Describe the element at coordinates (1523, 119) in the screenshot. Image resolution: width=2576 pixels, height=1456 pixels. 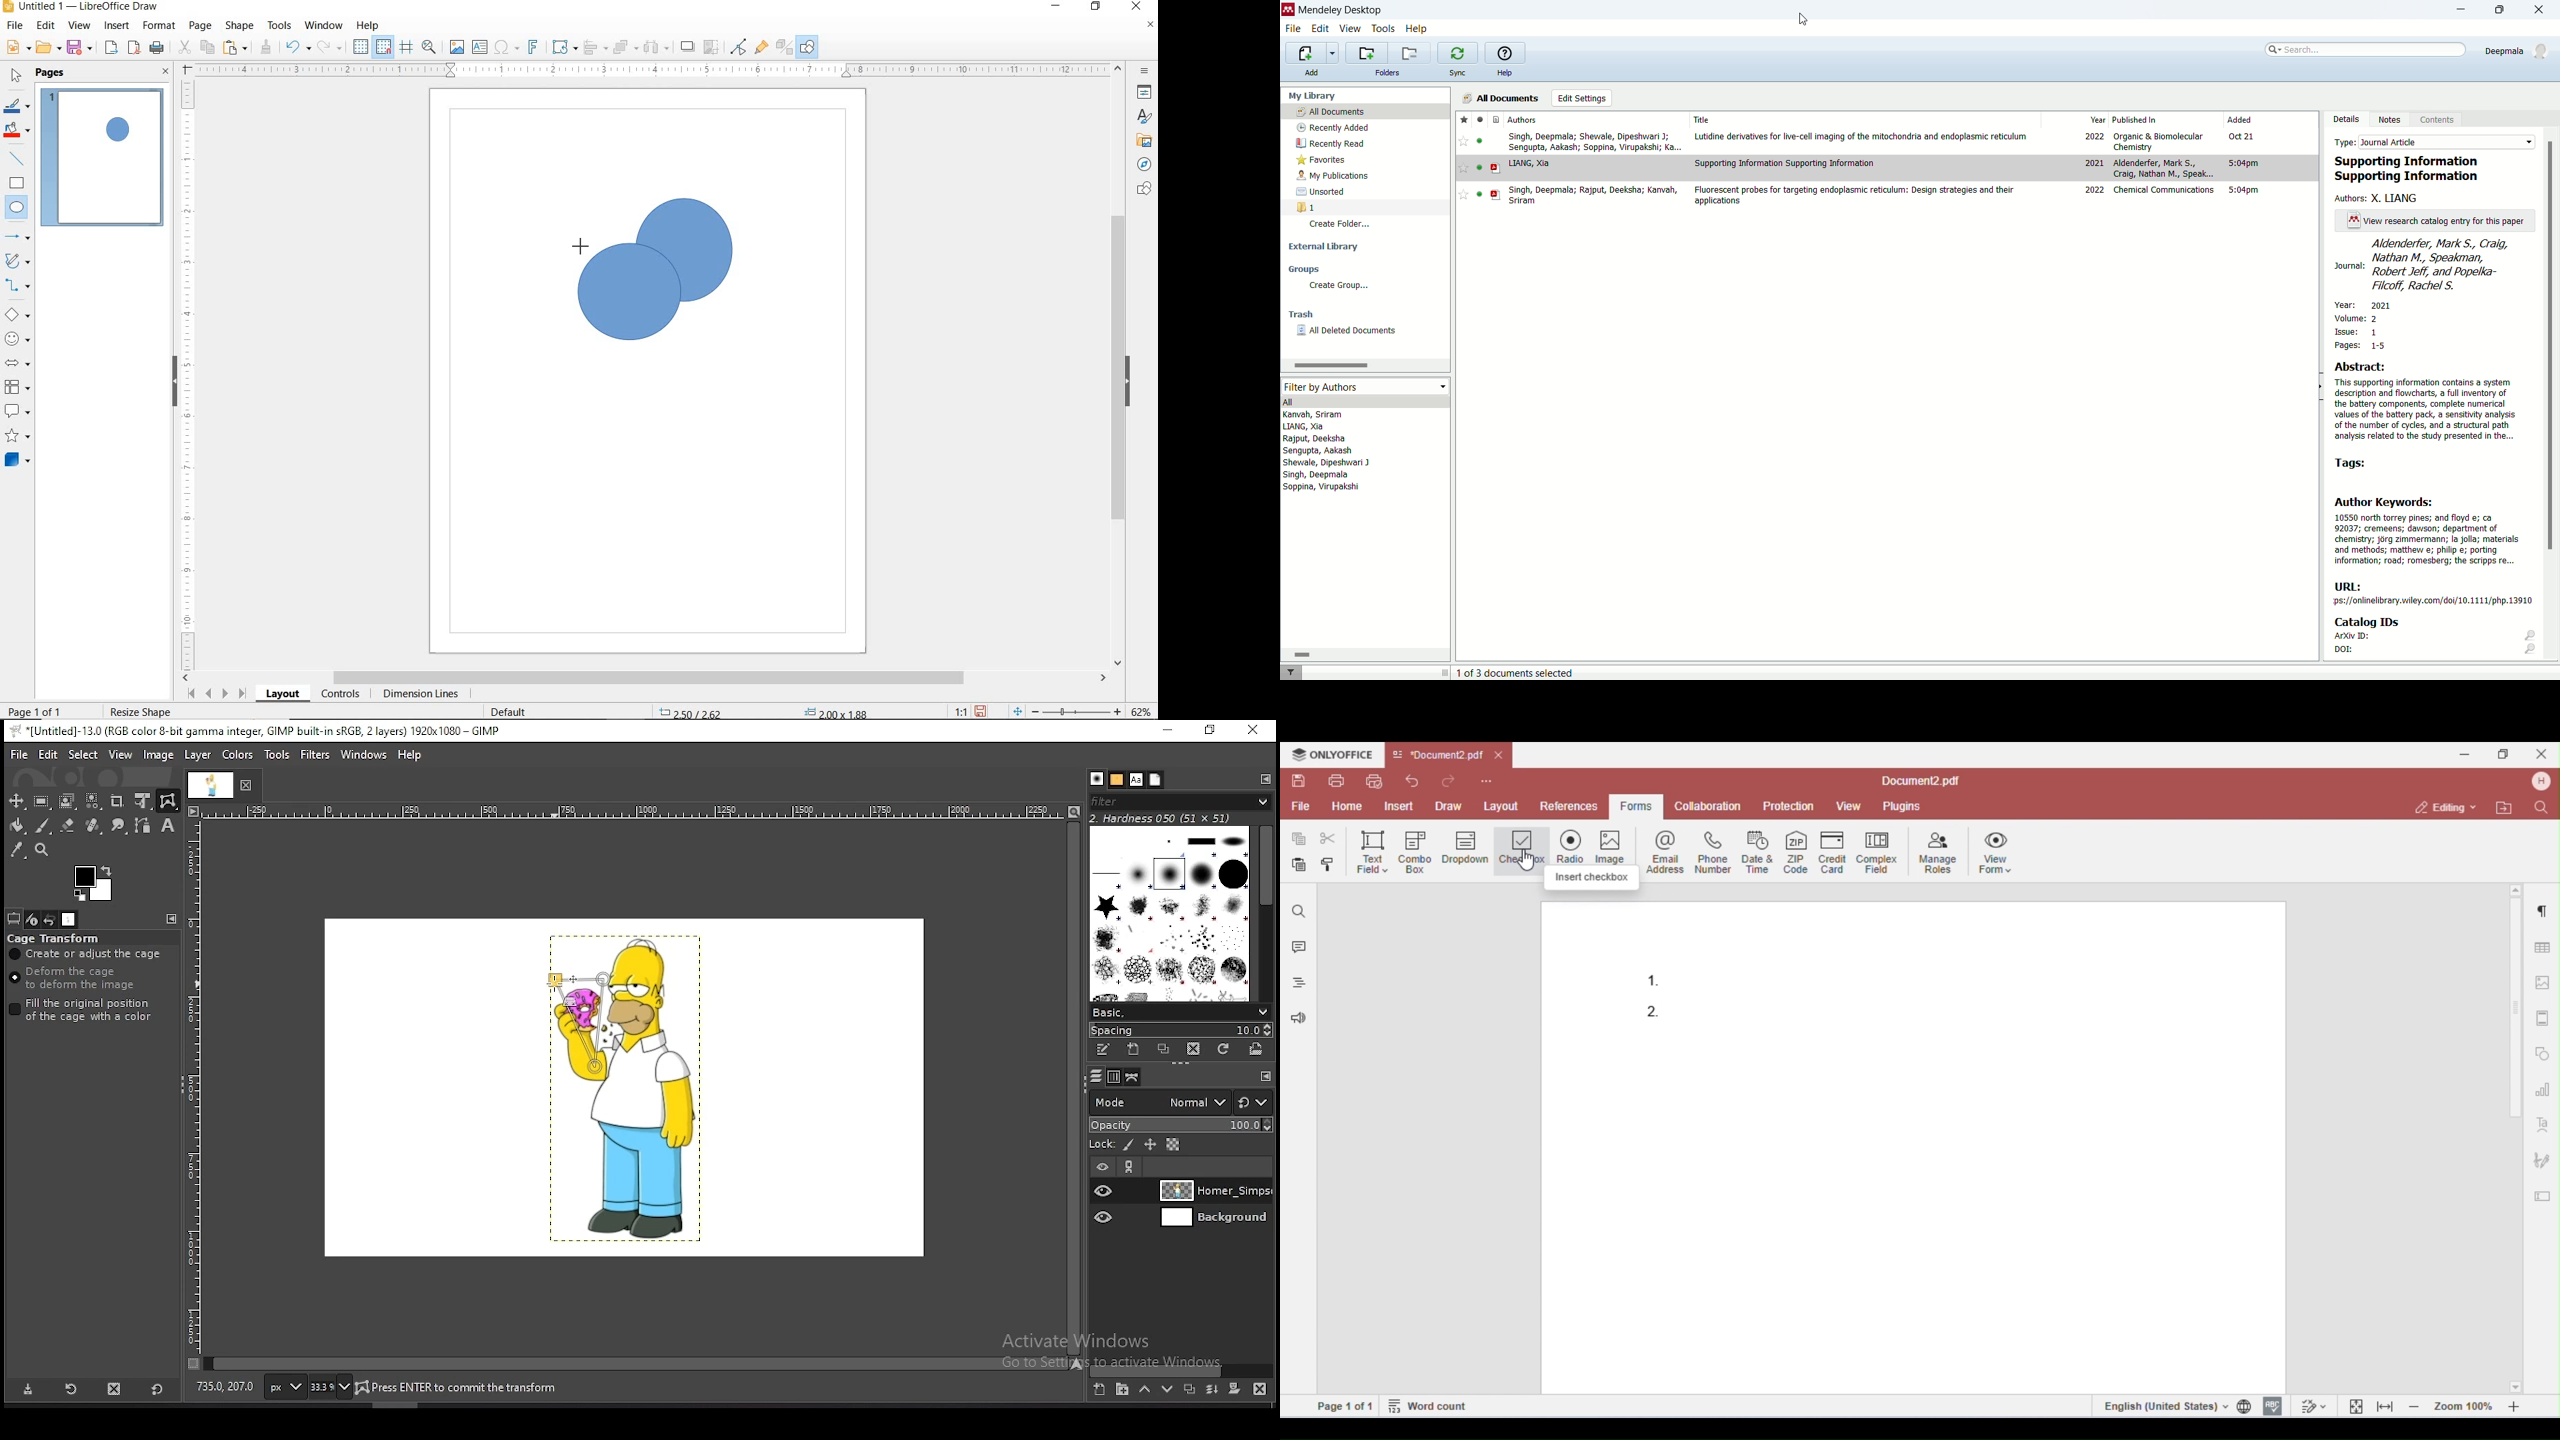
I see `authors` at that location.